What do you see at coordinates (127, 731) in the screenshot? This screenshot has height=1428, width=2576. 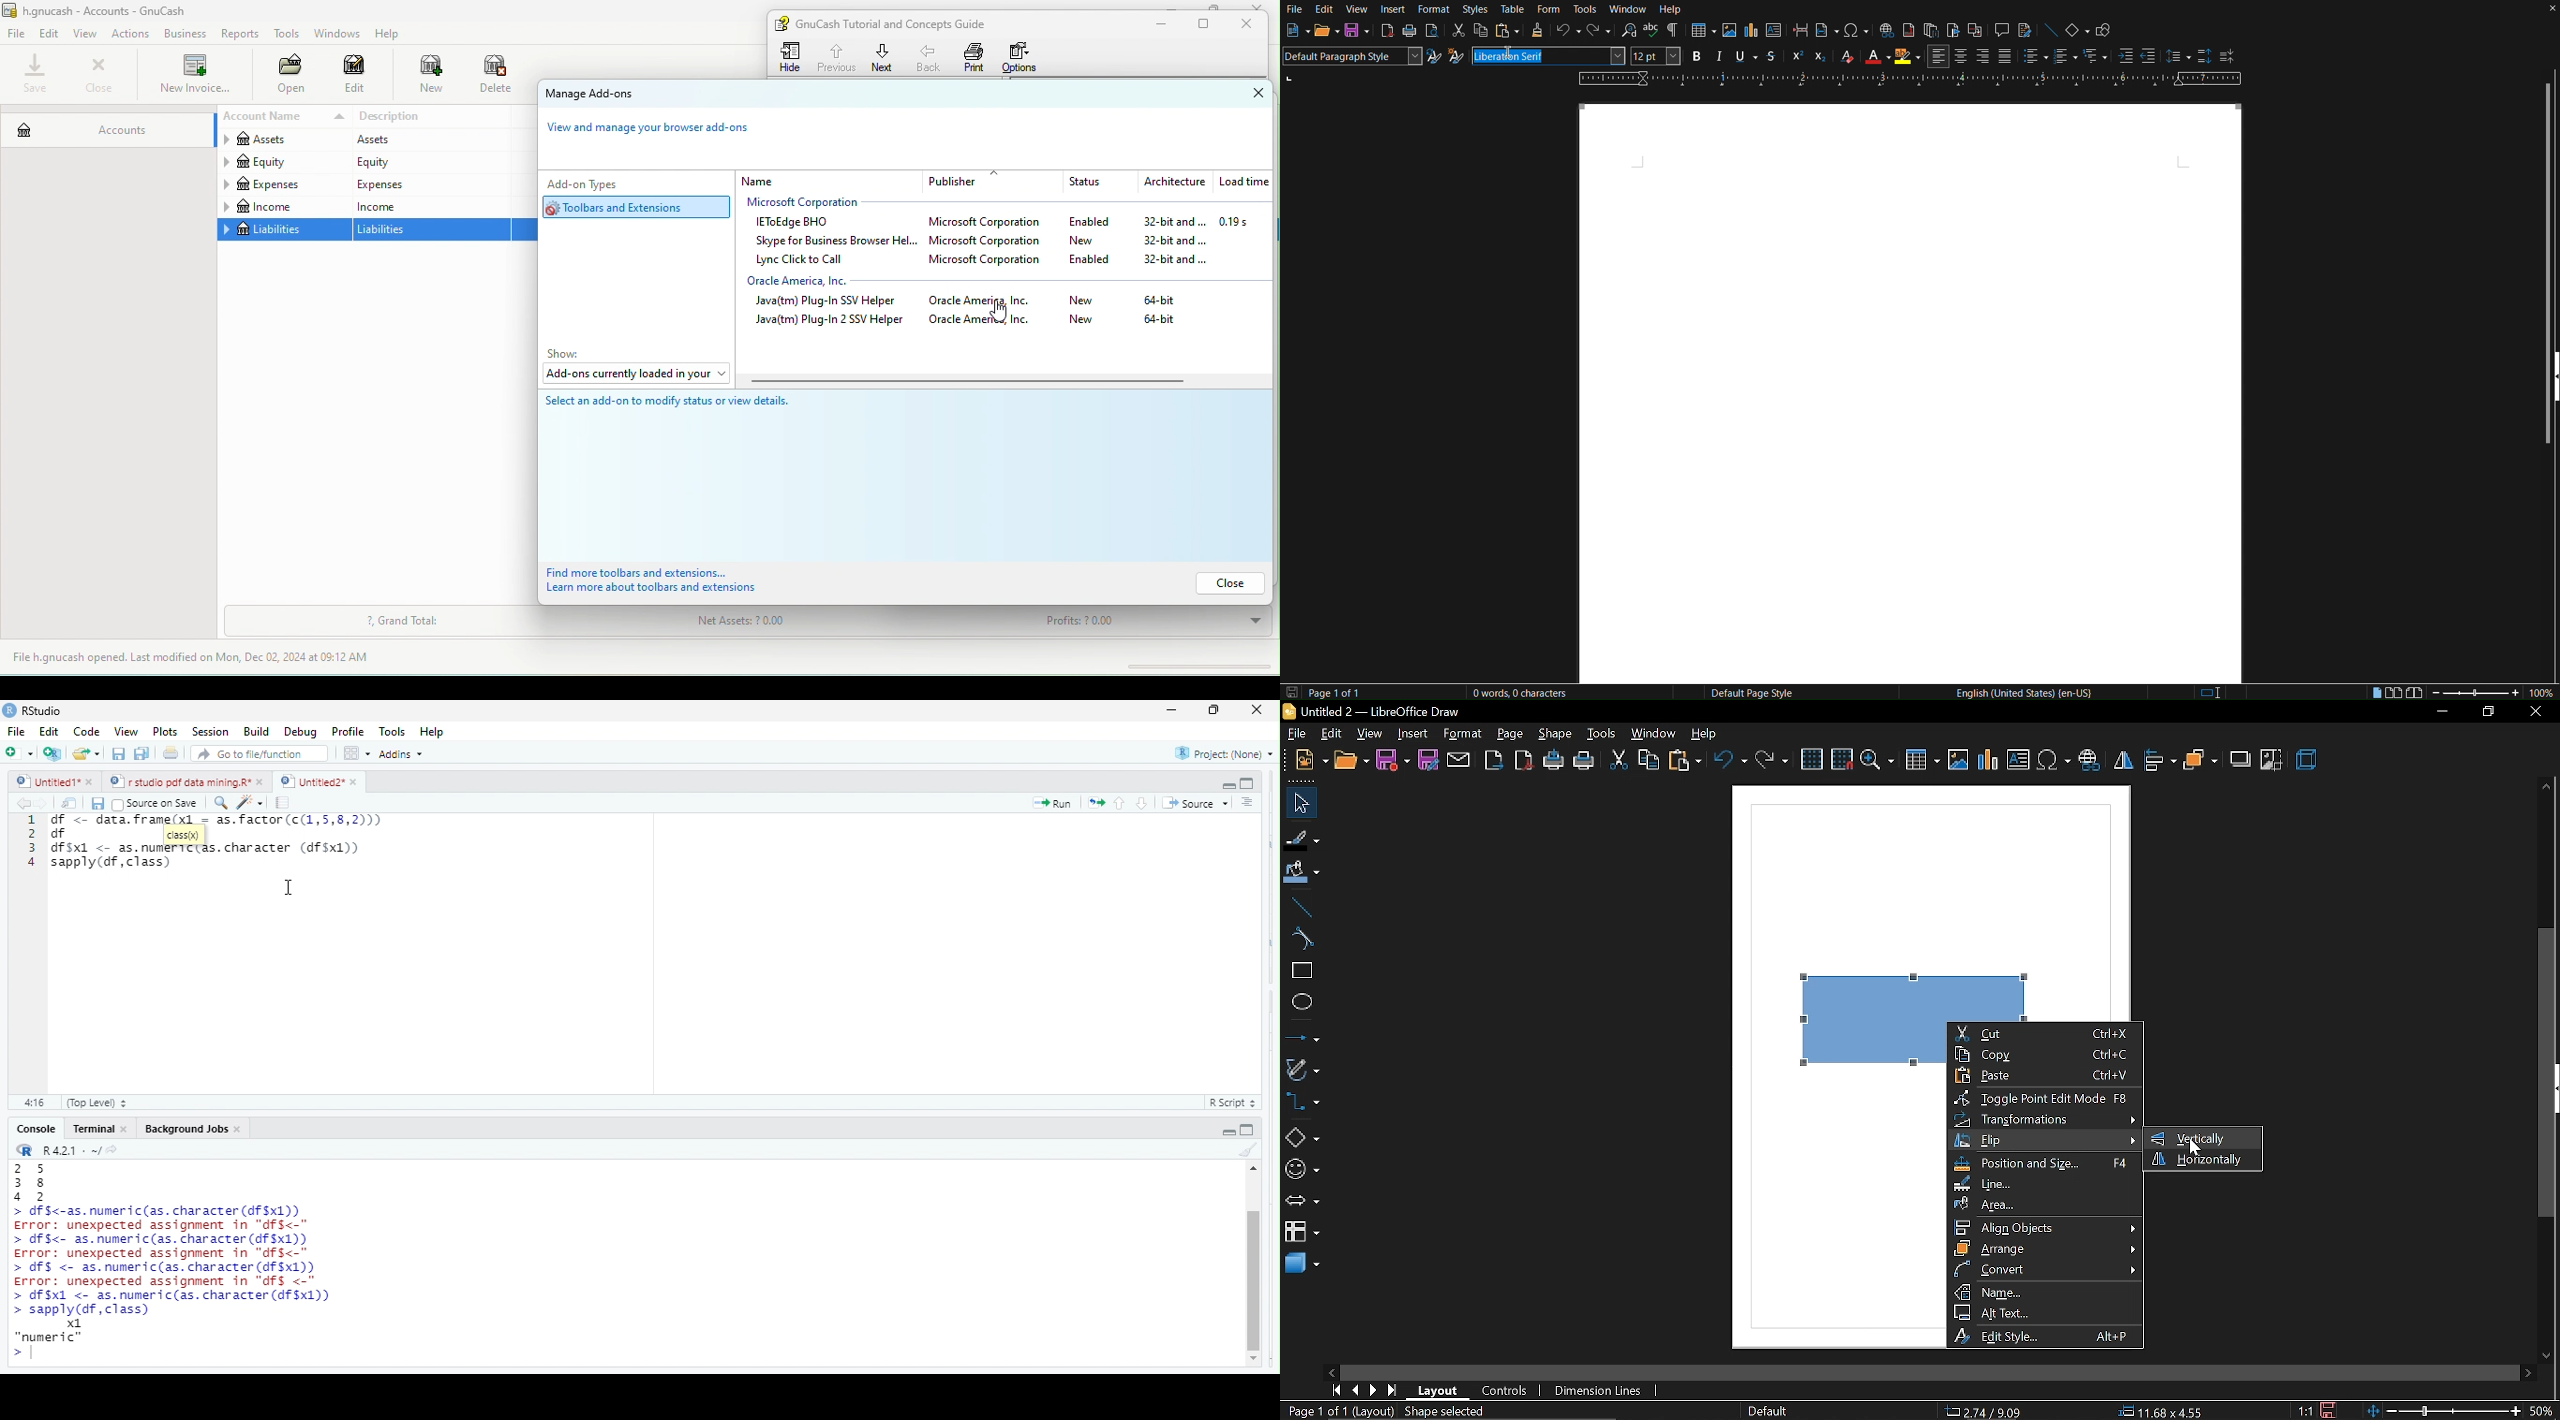 I see `View` at bounding box center [127, 731].